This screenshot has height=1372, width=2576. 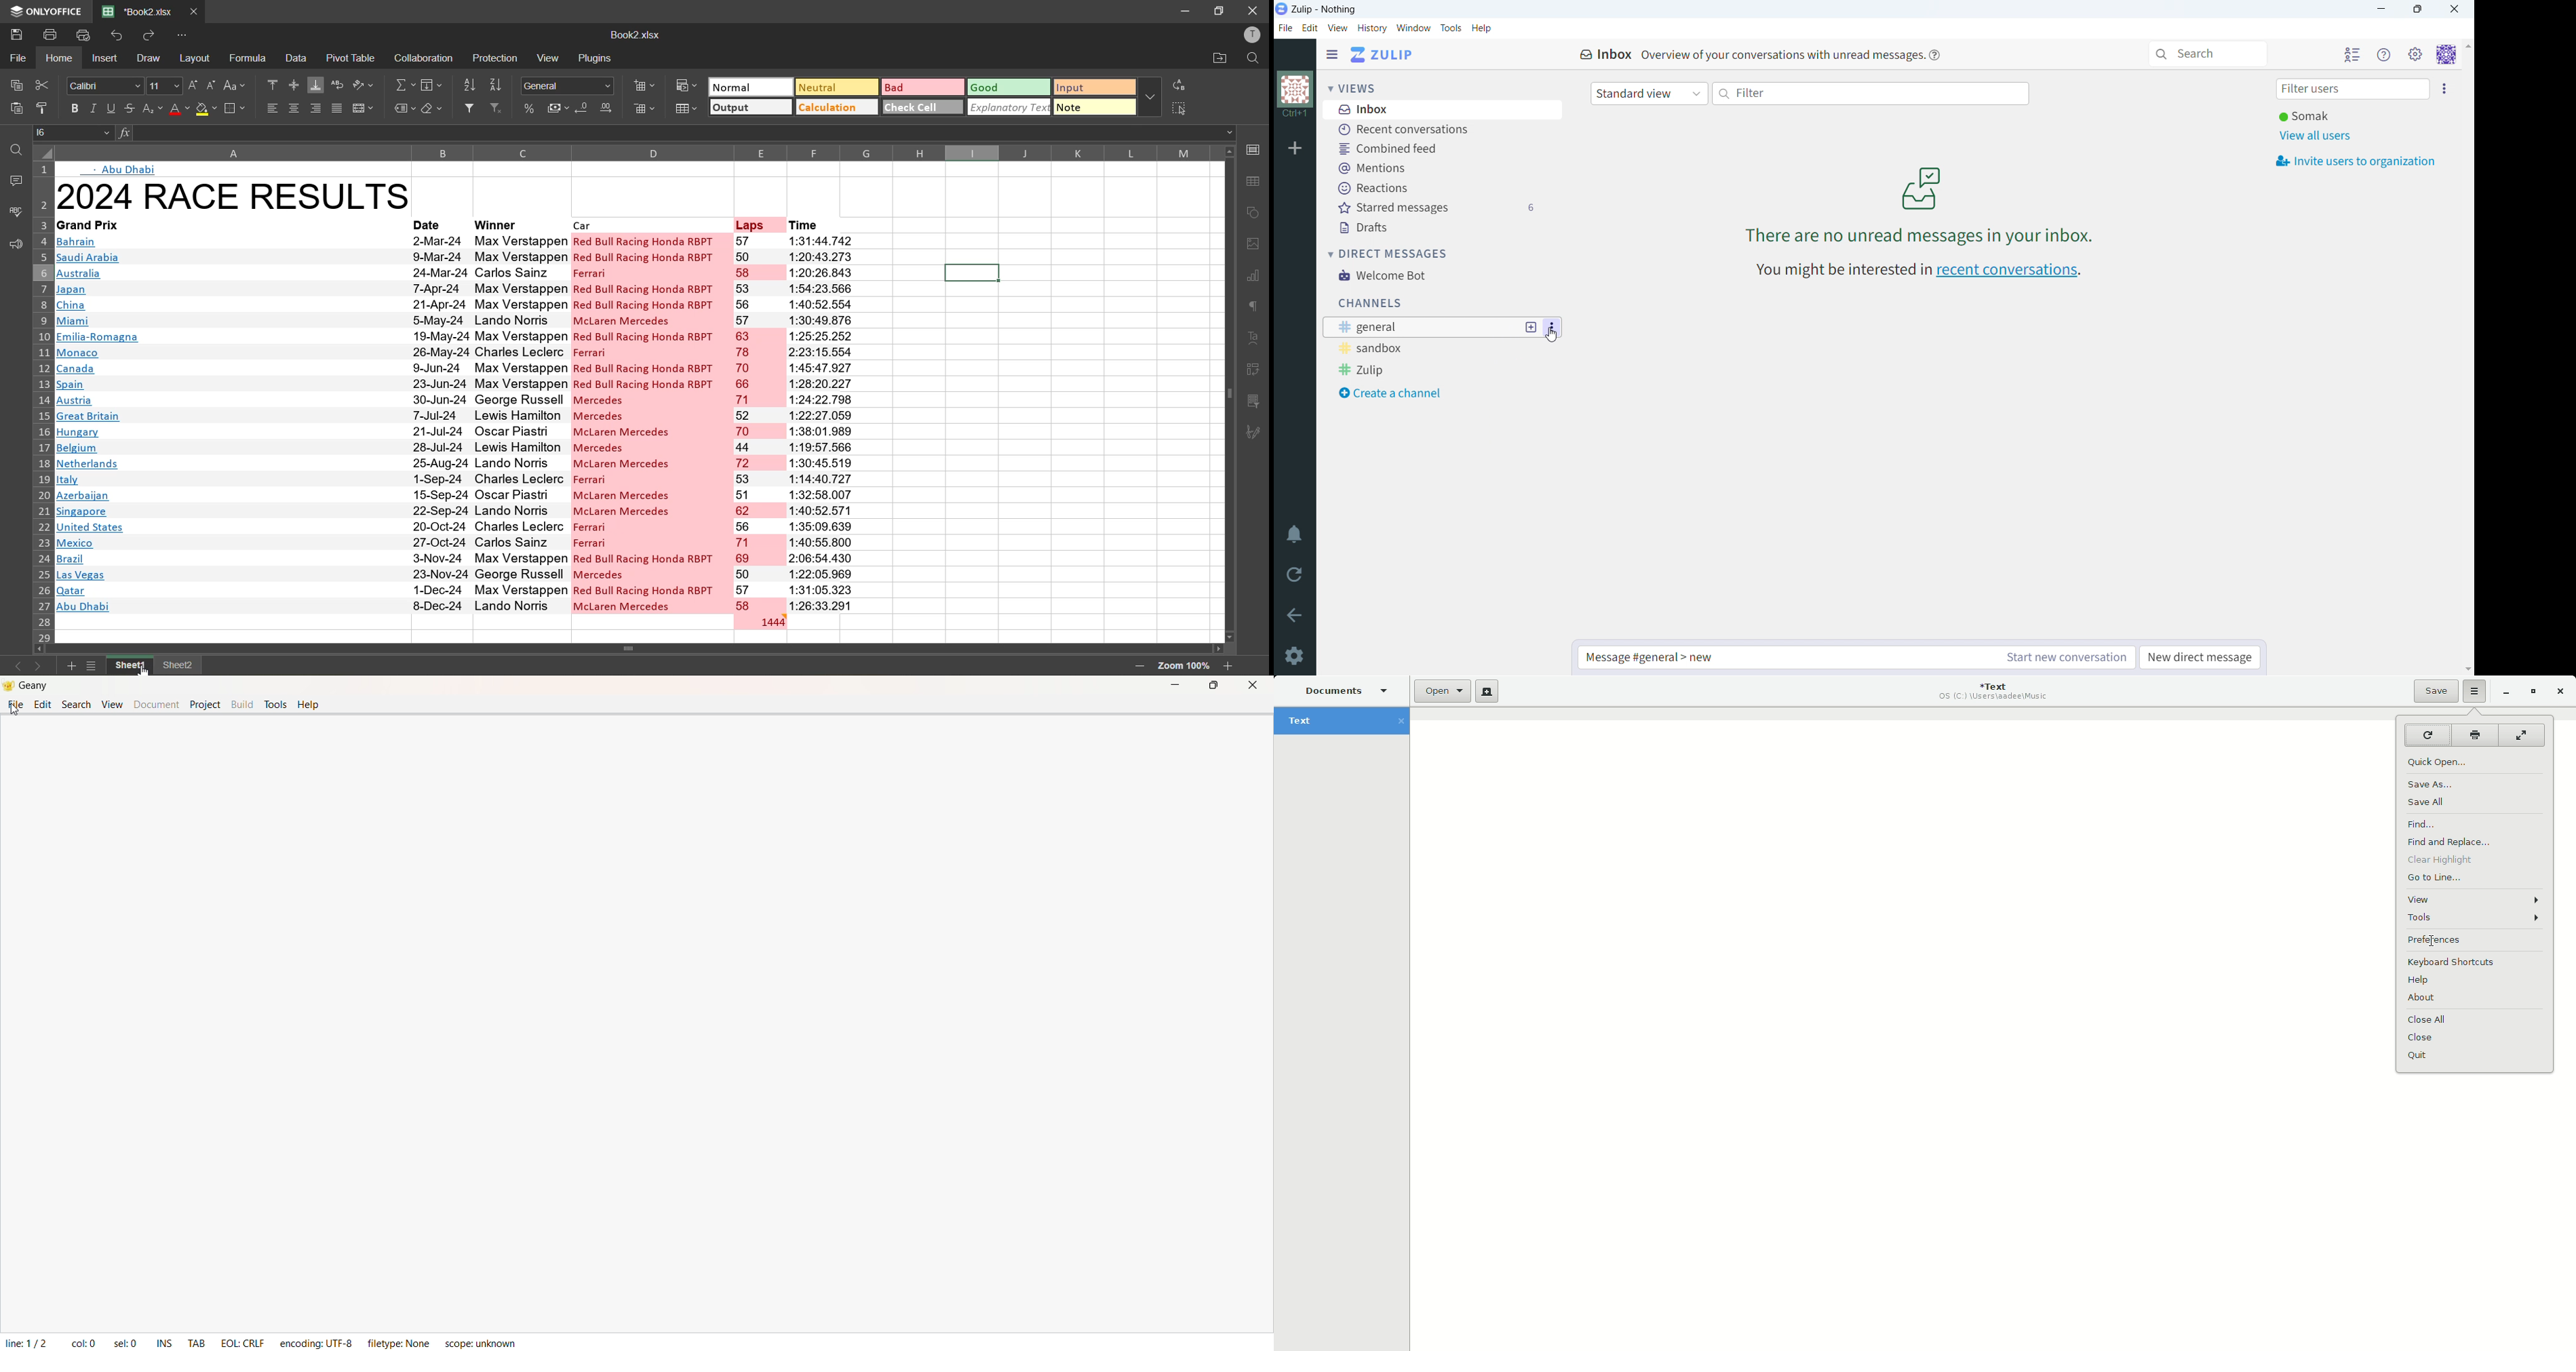 What do you see at coordinates (2433, 1020) in the screenshot?
I see `Close All` at bounding box center [2433, 1020].